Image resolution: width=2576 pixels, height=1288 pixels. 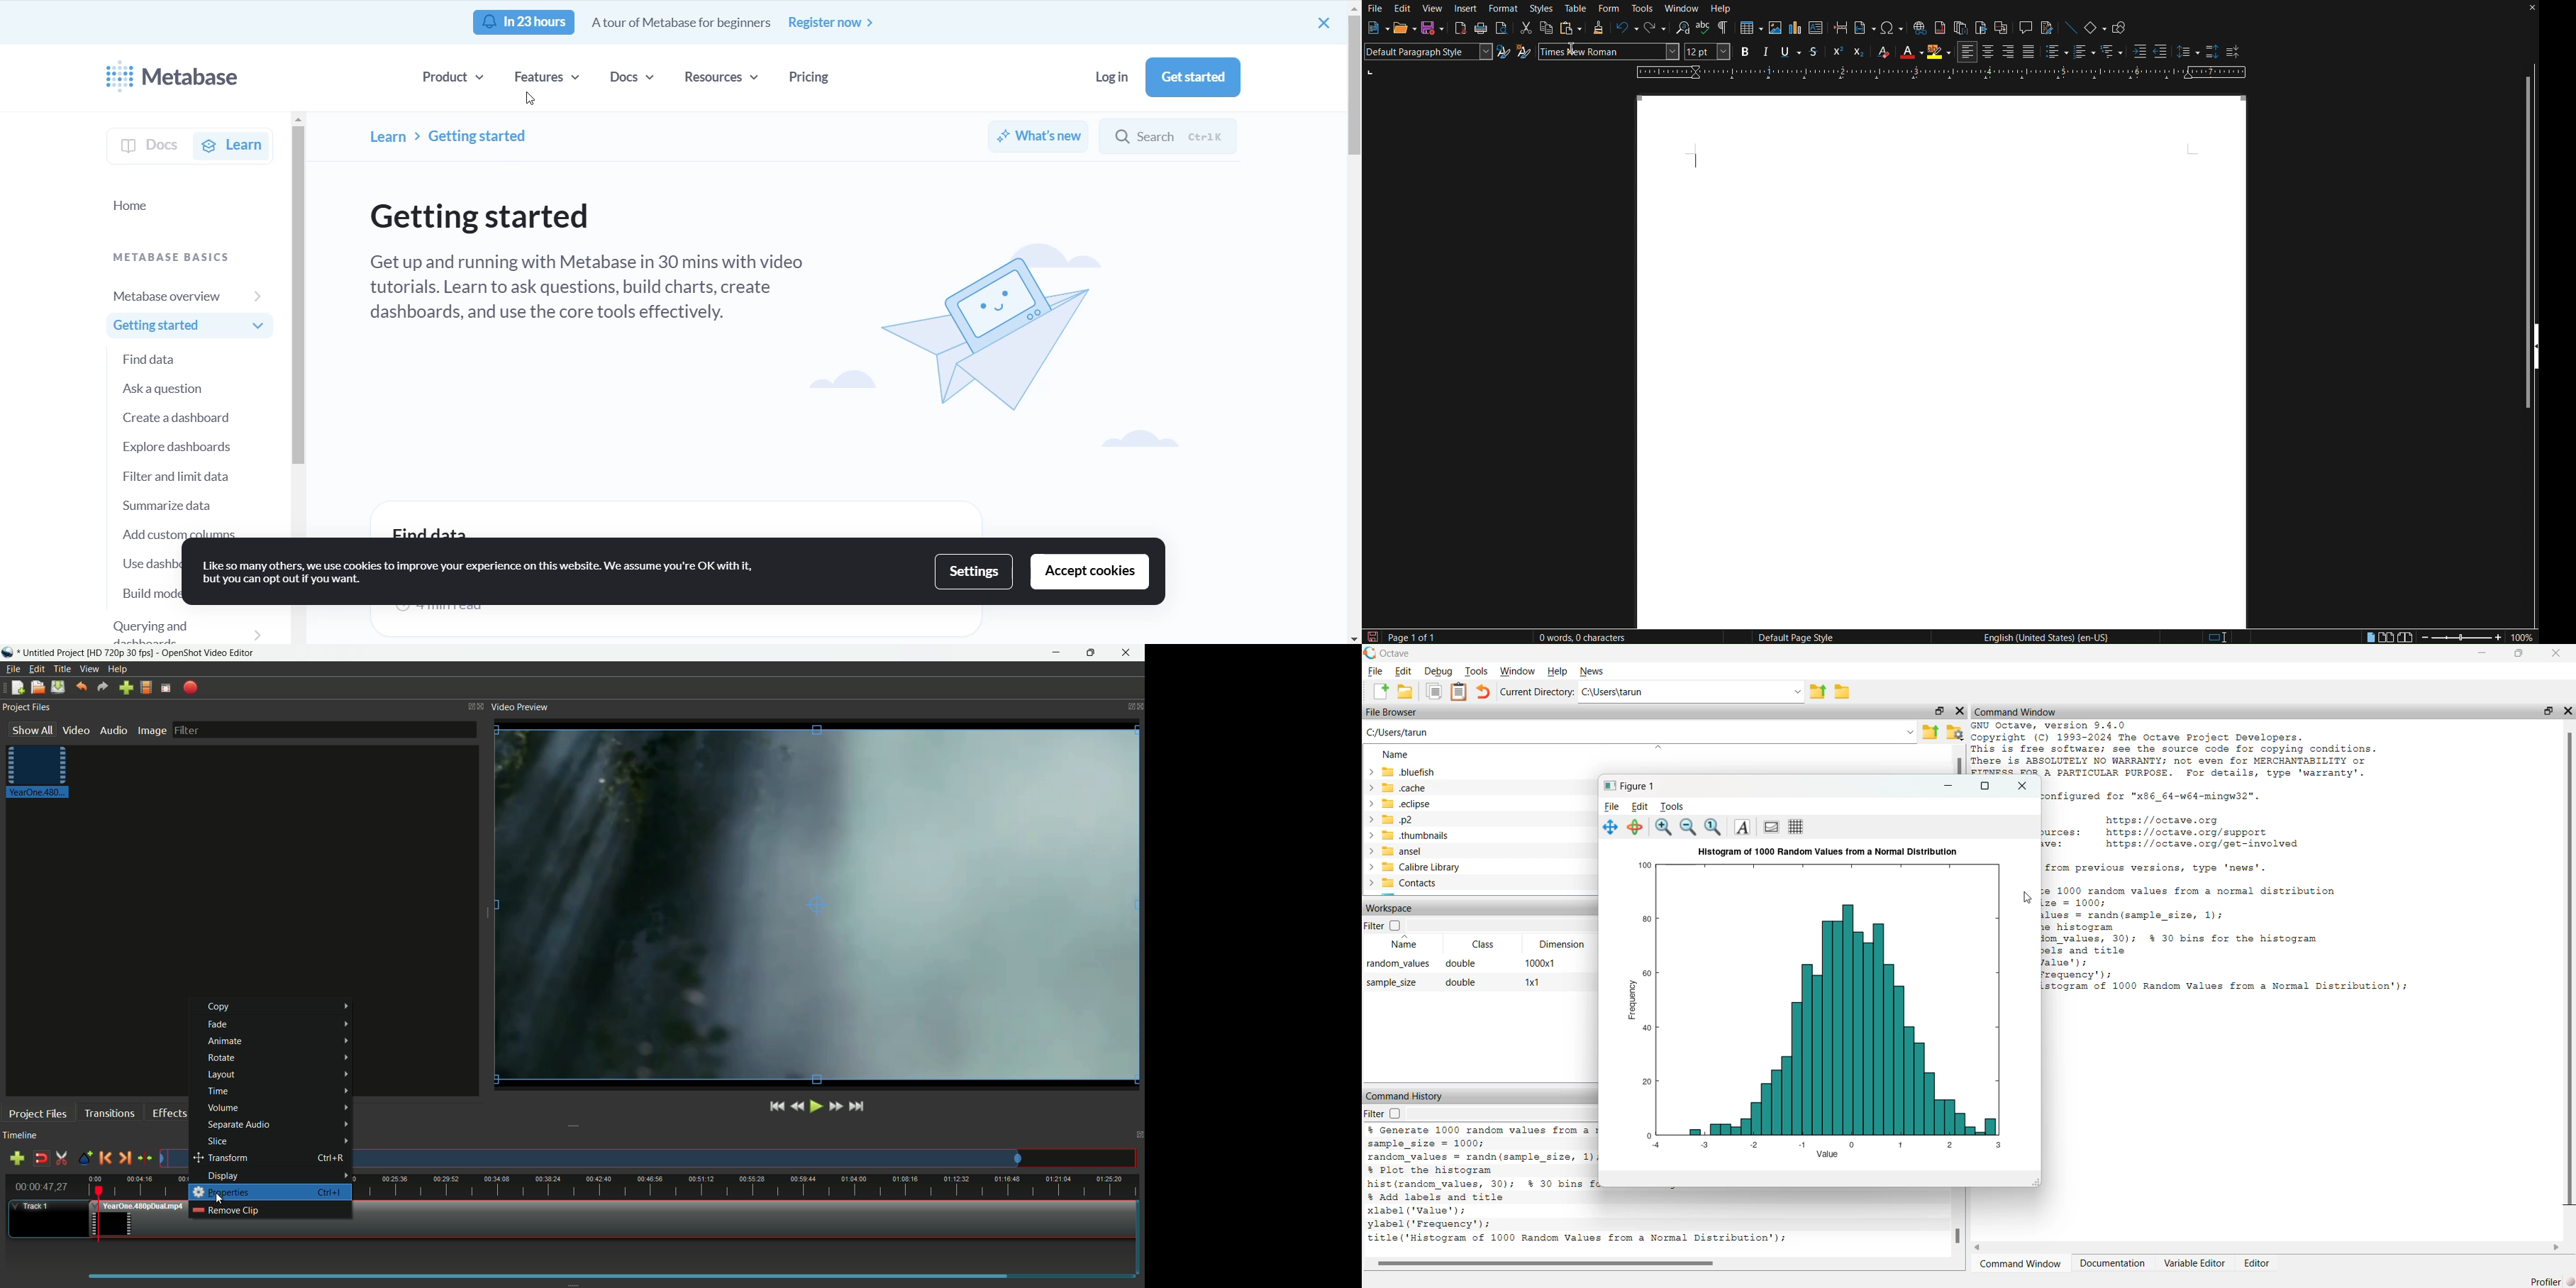 I want to click on Clone Formatting, so click(x=1597, y=30).